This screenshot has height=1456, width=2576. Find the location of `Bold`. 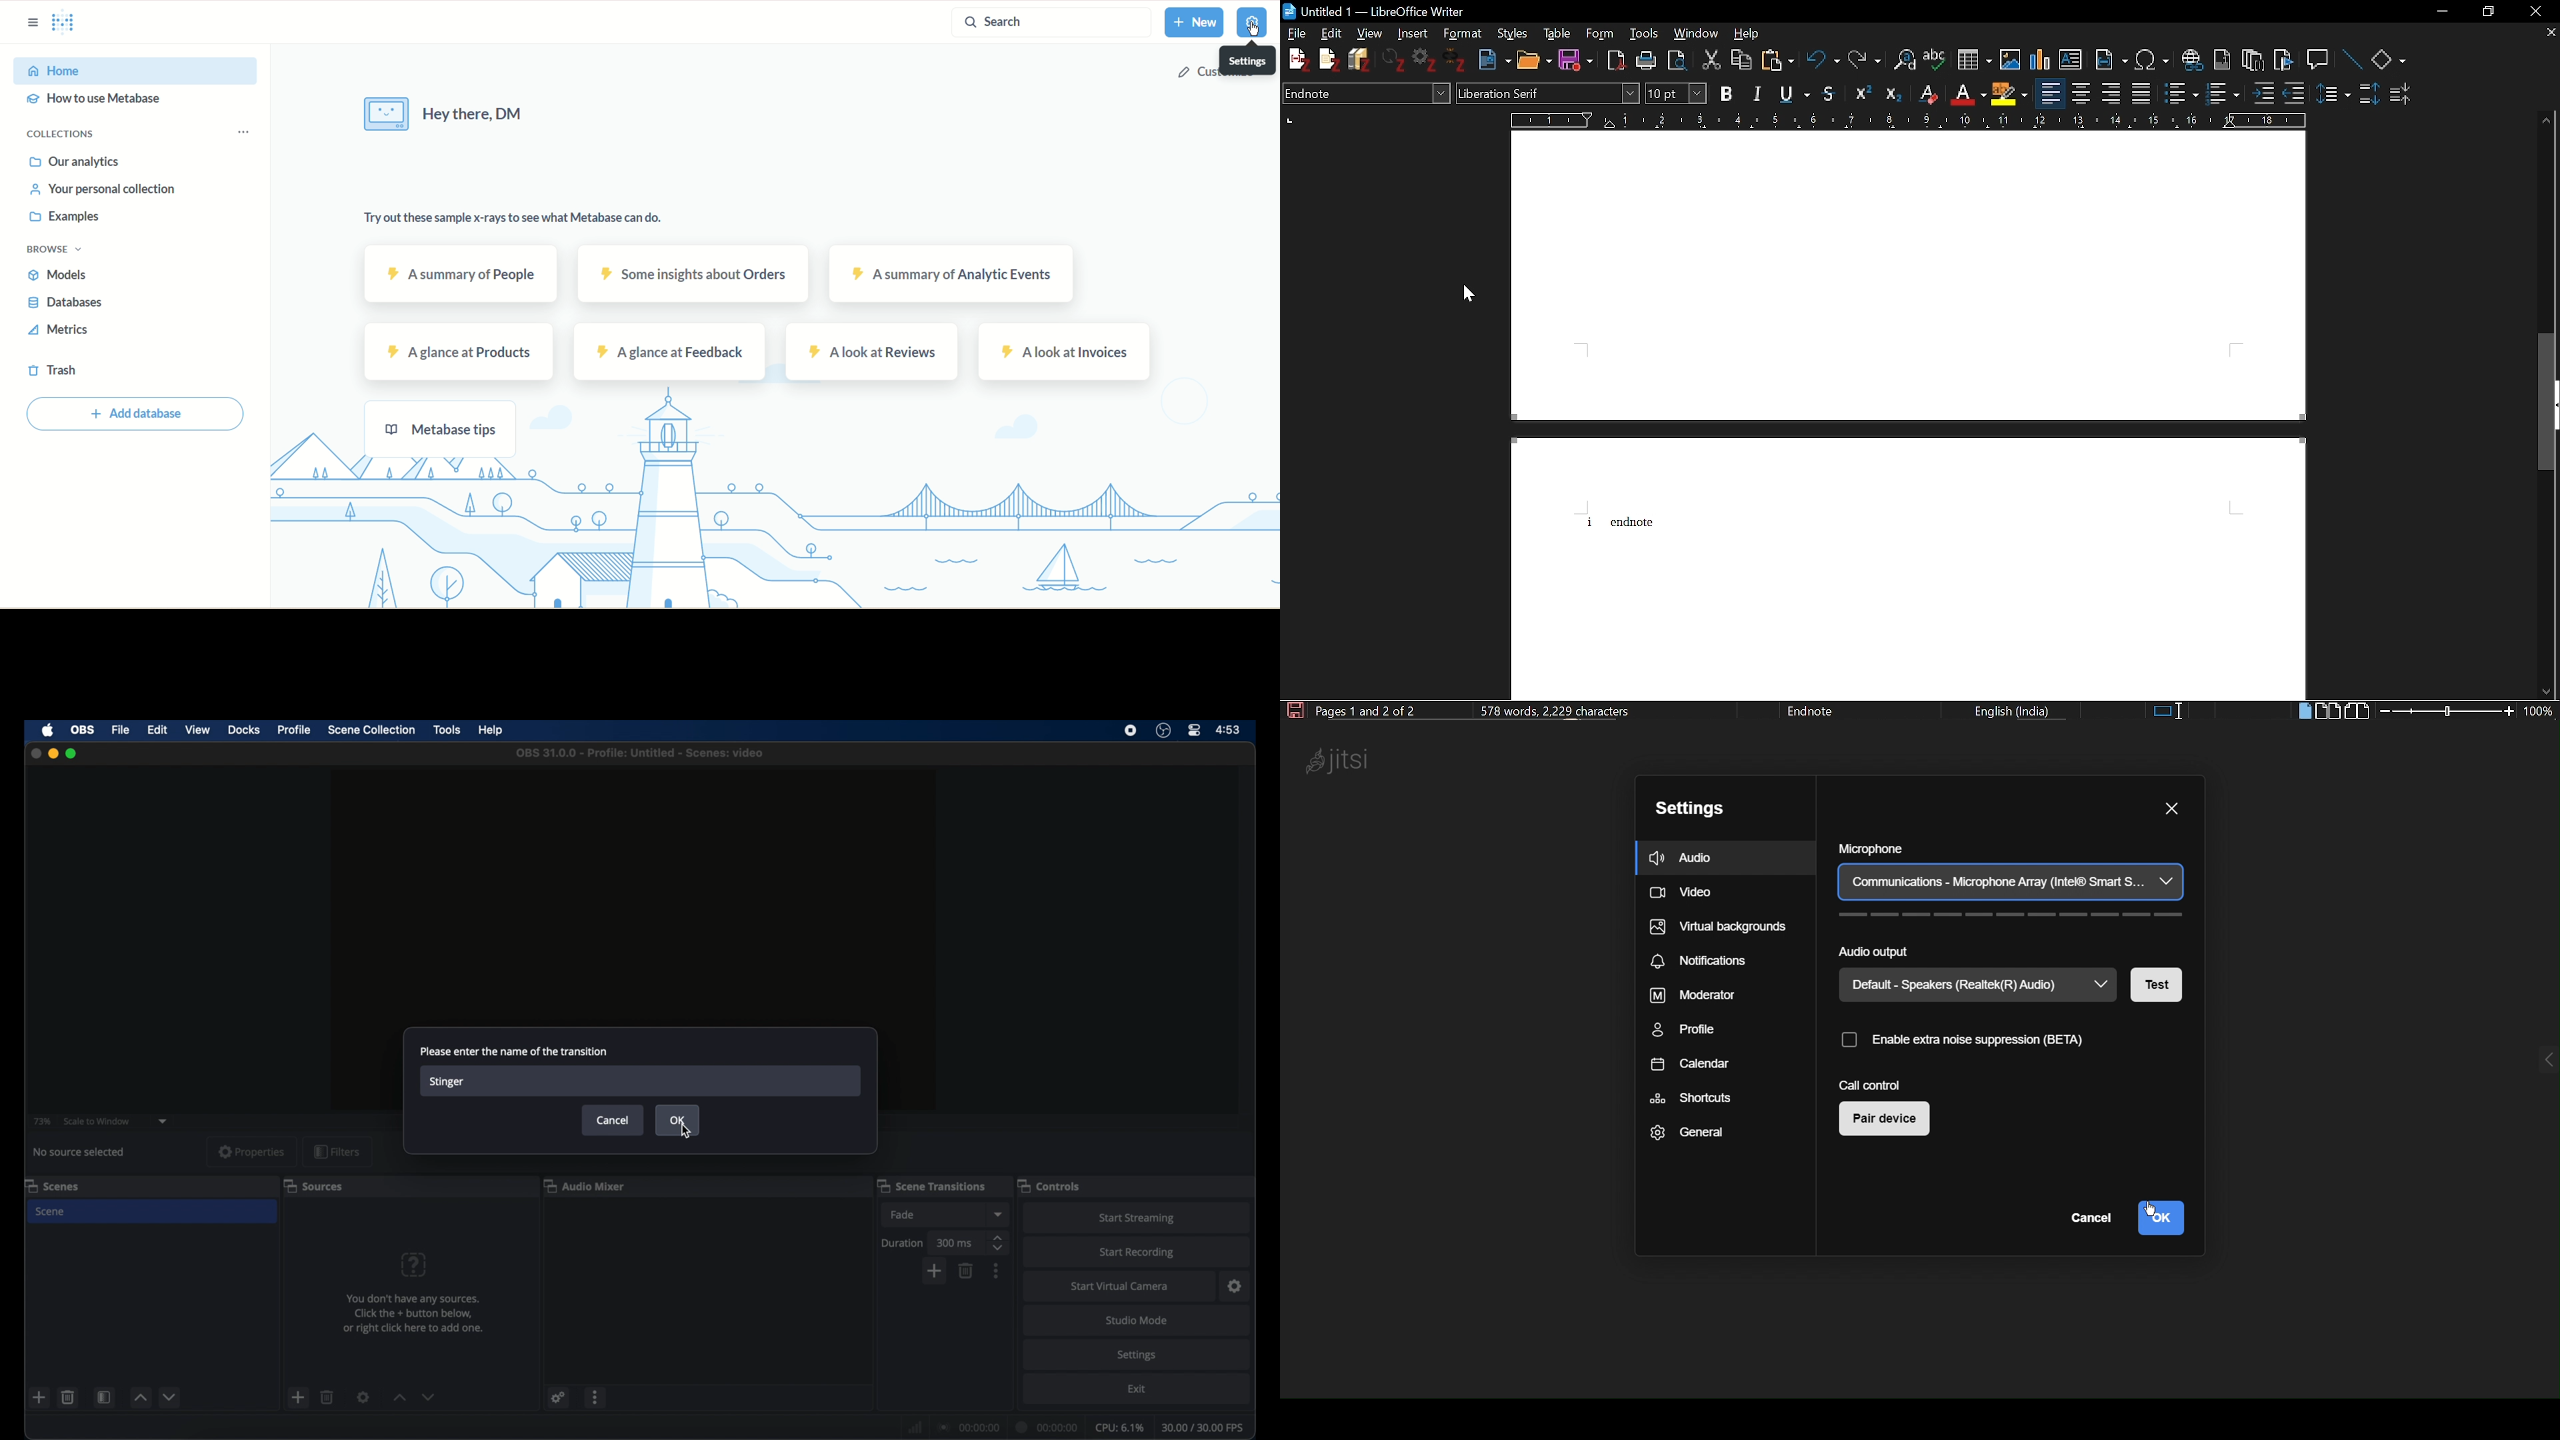

Bold is located at coordinates (1728, 93).